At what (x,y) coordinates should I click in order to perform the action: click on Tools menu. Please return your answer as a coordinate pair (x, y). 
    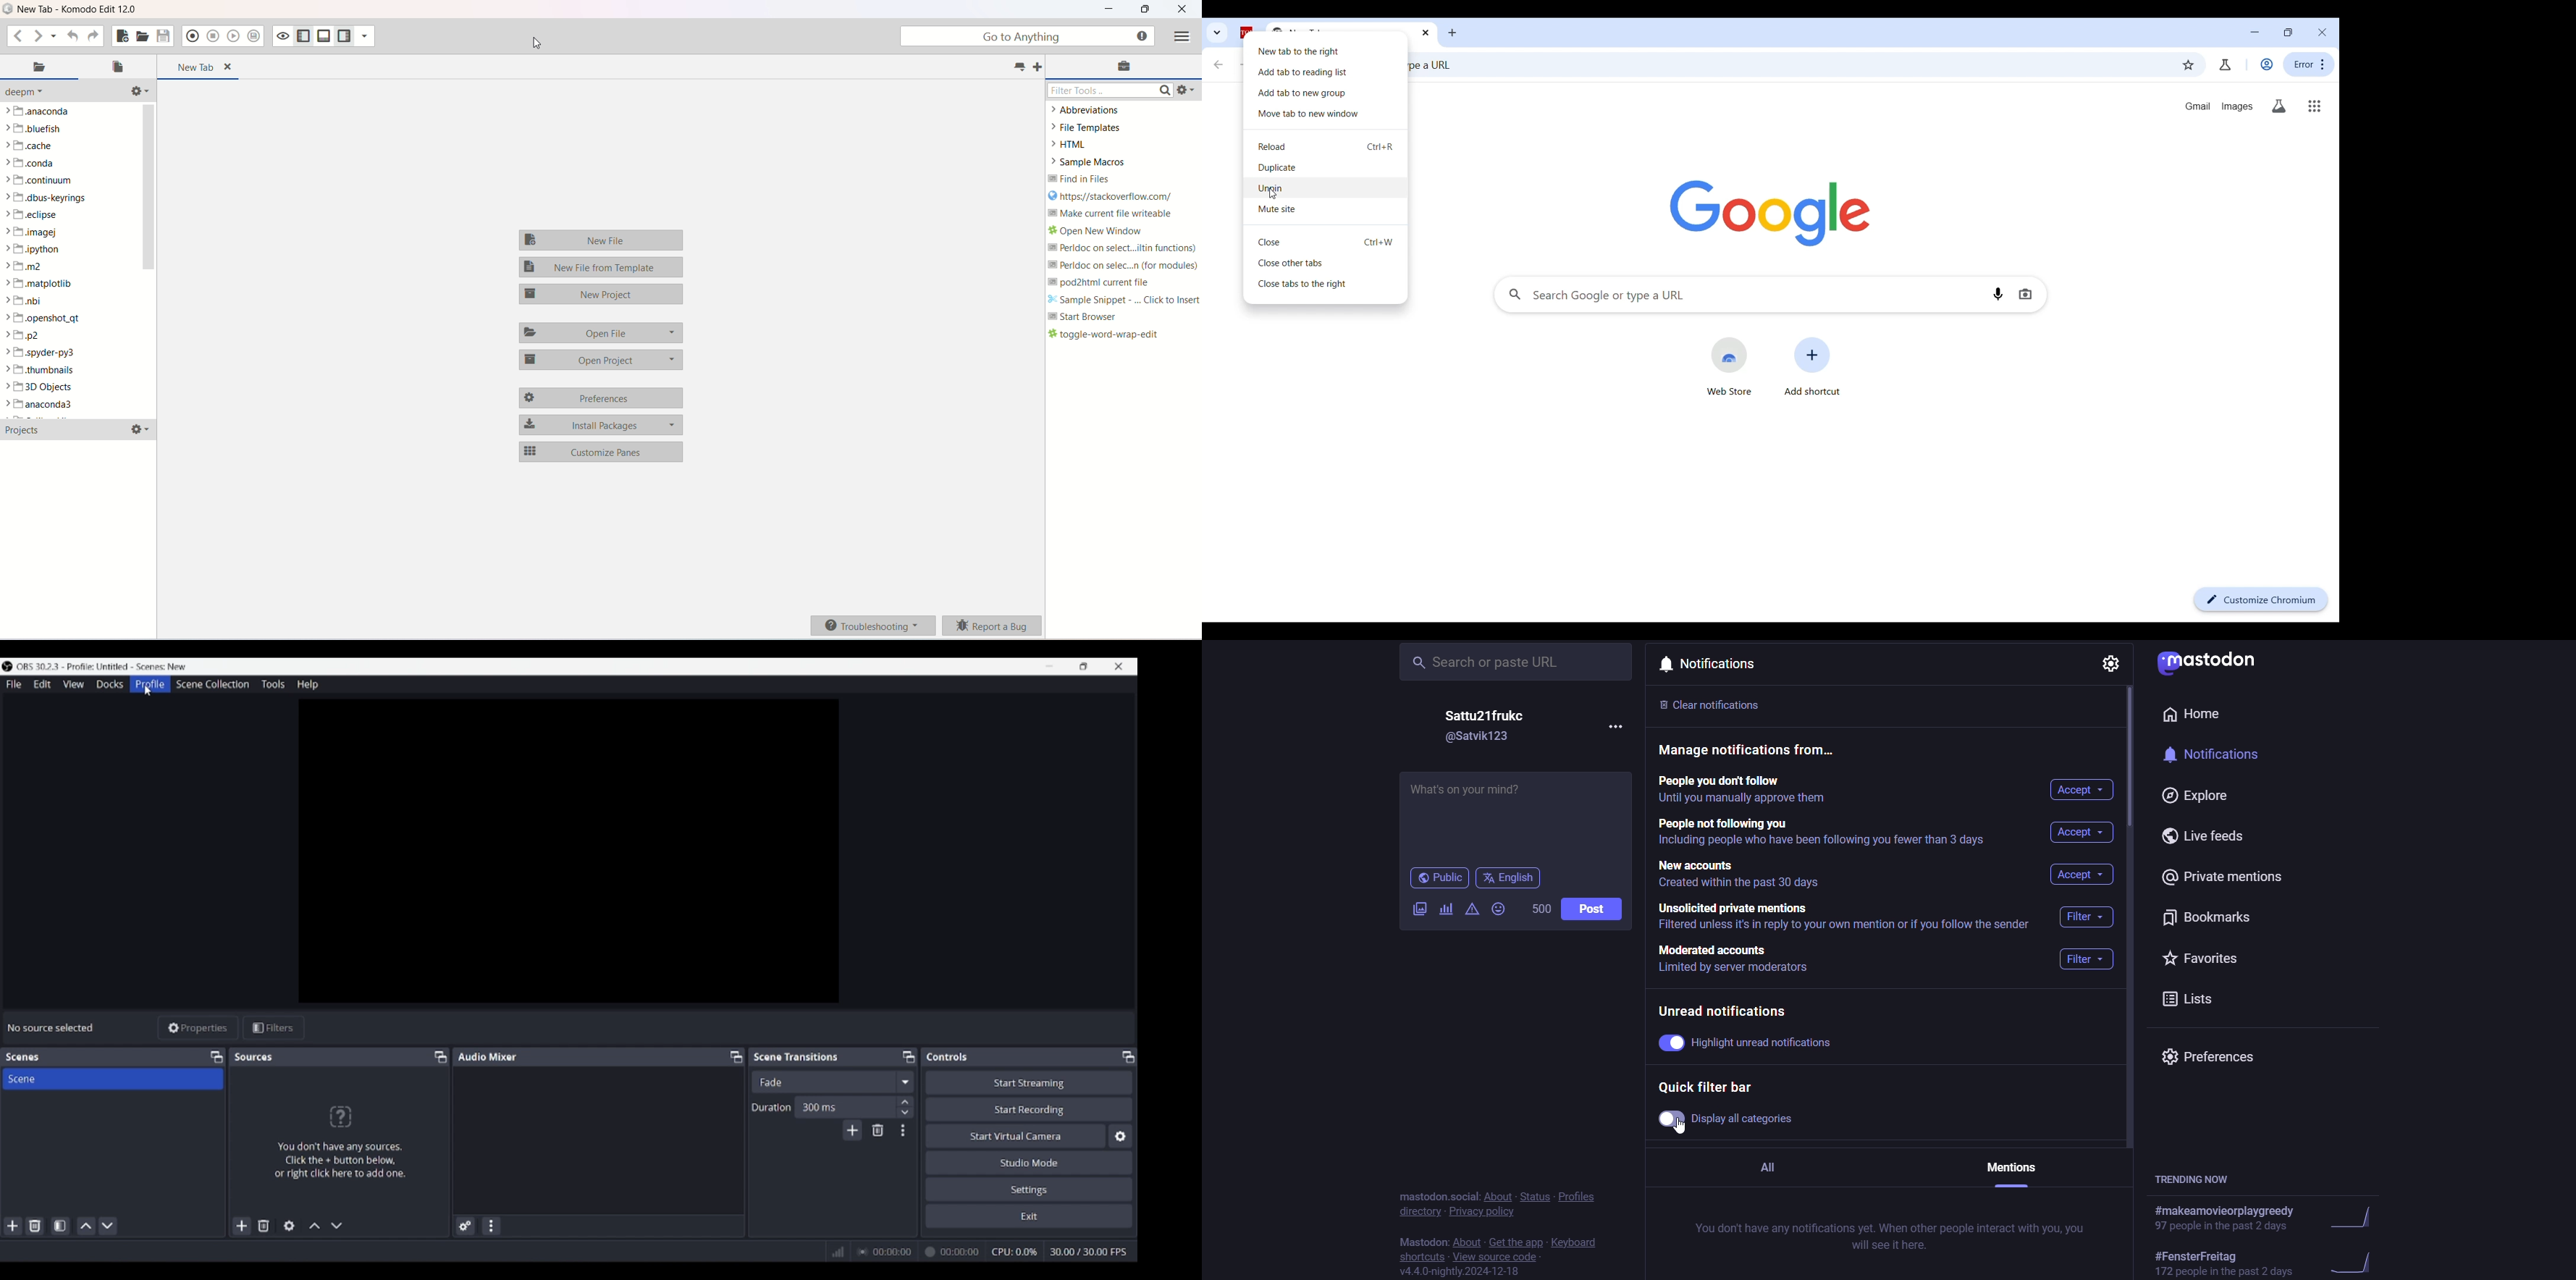
    Looking at the image, I should click on (273, 684).